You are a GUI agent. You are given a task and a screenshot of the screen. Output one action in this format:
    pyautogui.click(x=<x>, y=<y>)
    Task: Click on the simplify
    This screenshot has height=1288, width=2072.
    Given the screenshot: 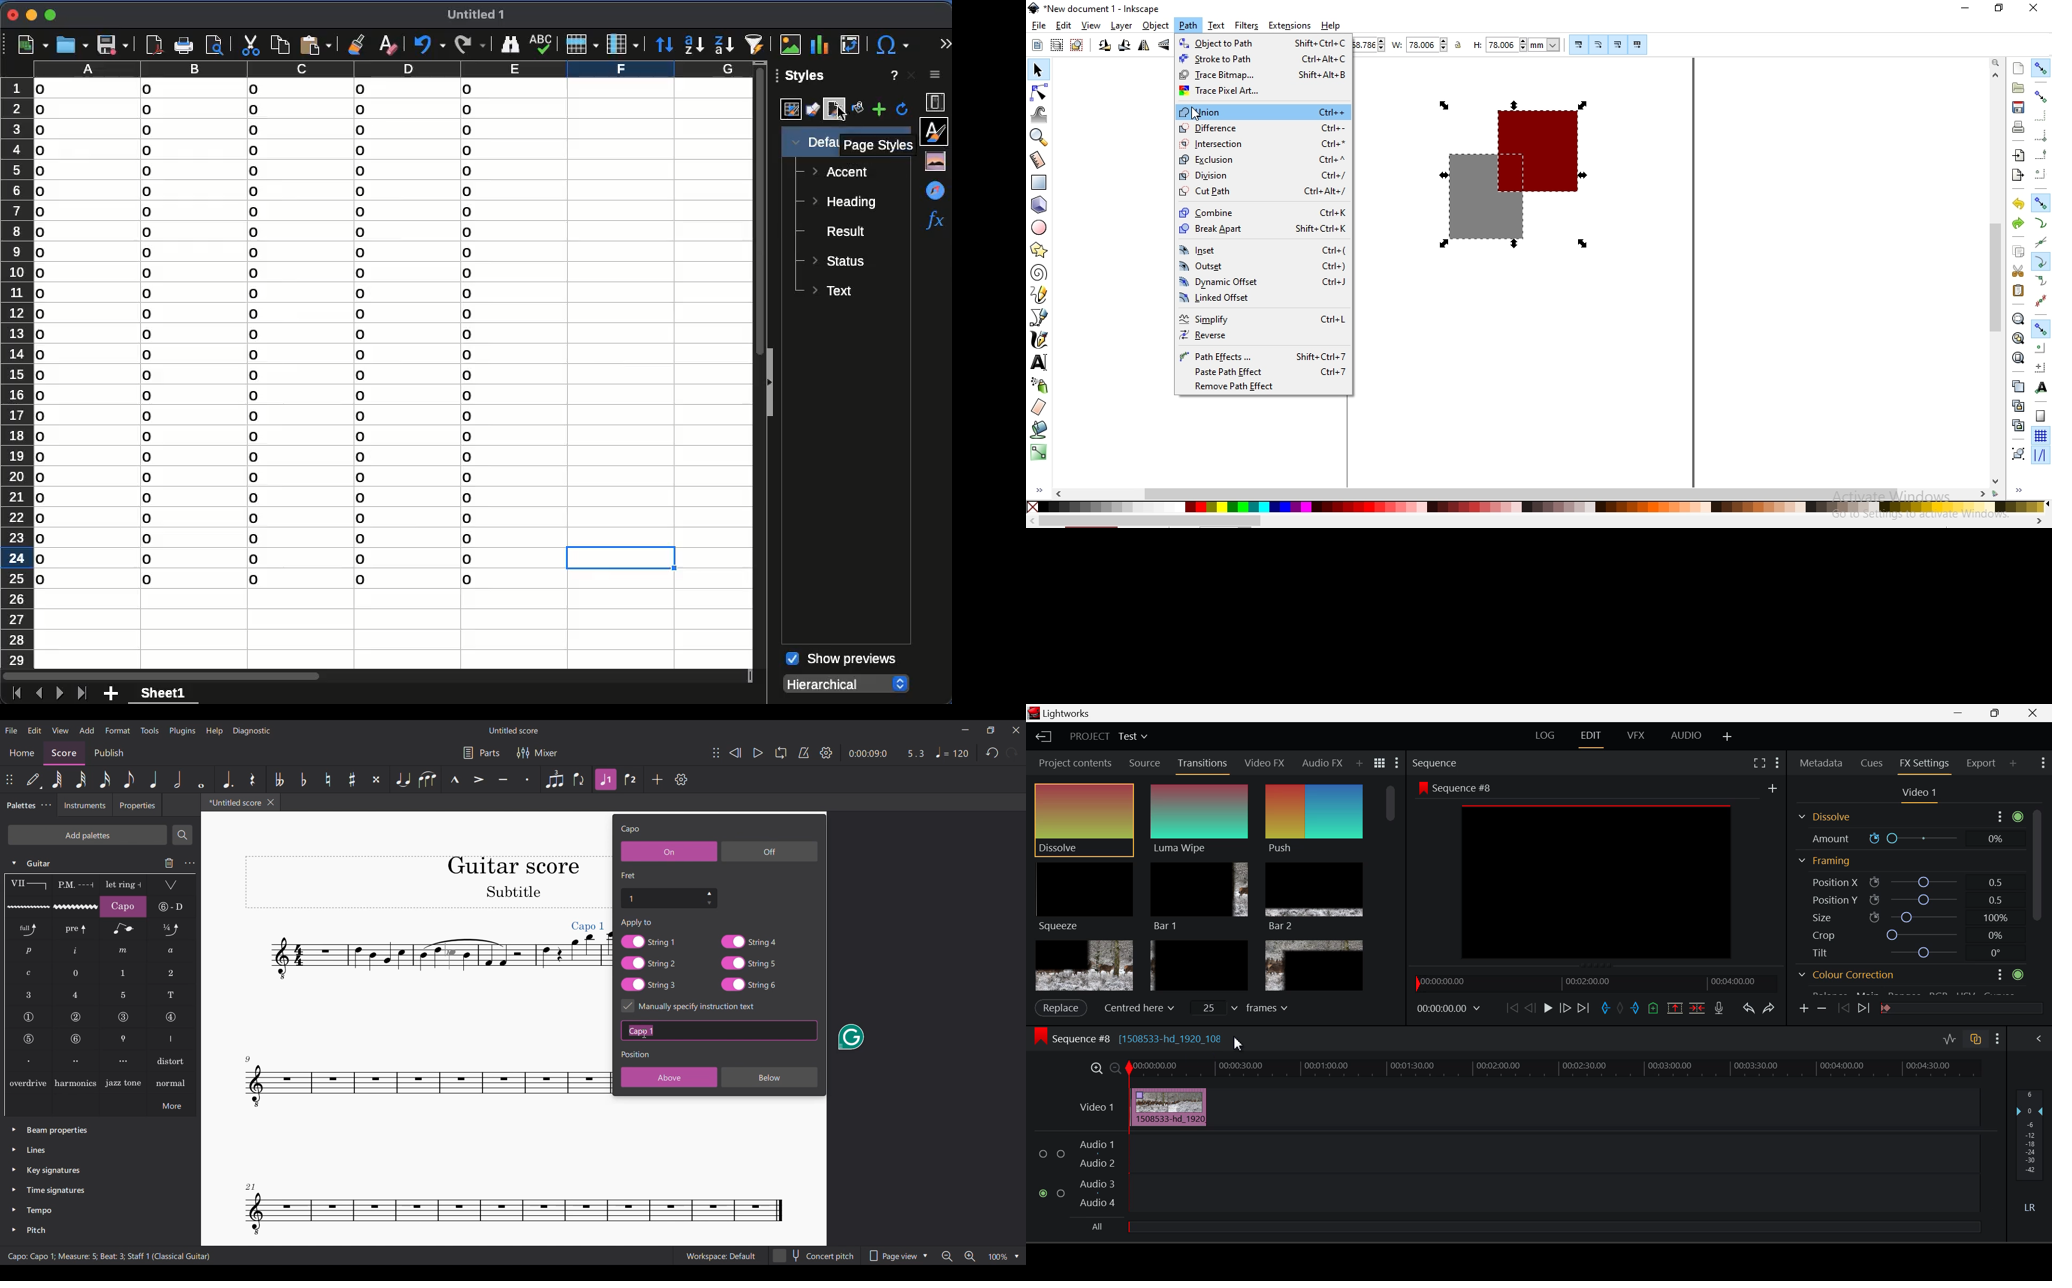 What is the action you would take?
    pyautogui.click(x=1263, y=318)
    